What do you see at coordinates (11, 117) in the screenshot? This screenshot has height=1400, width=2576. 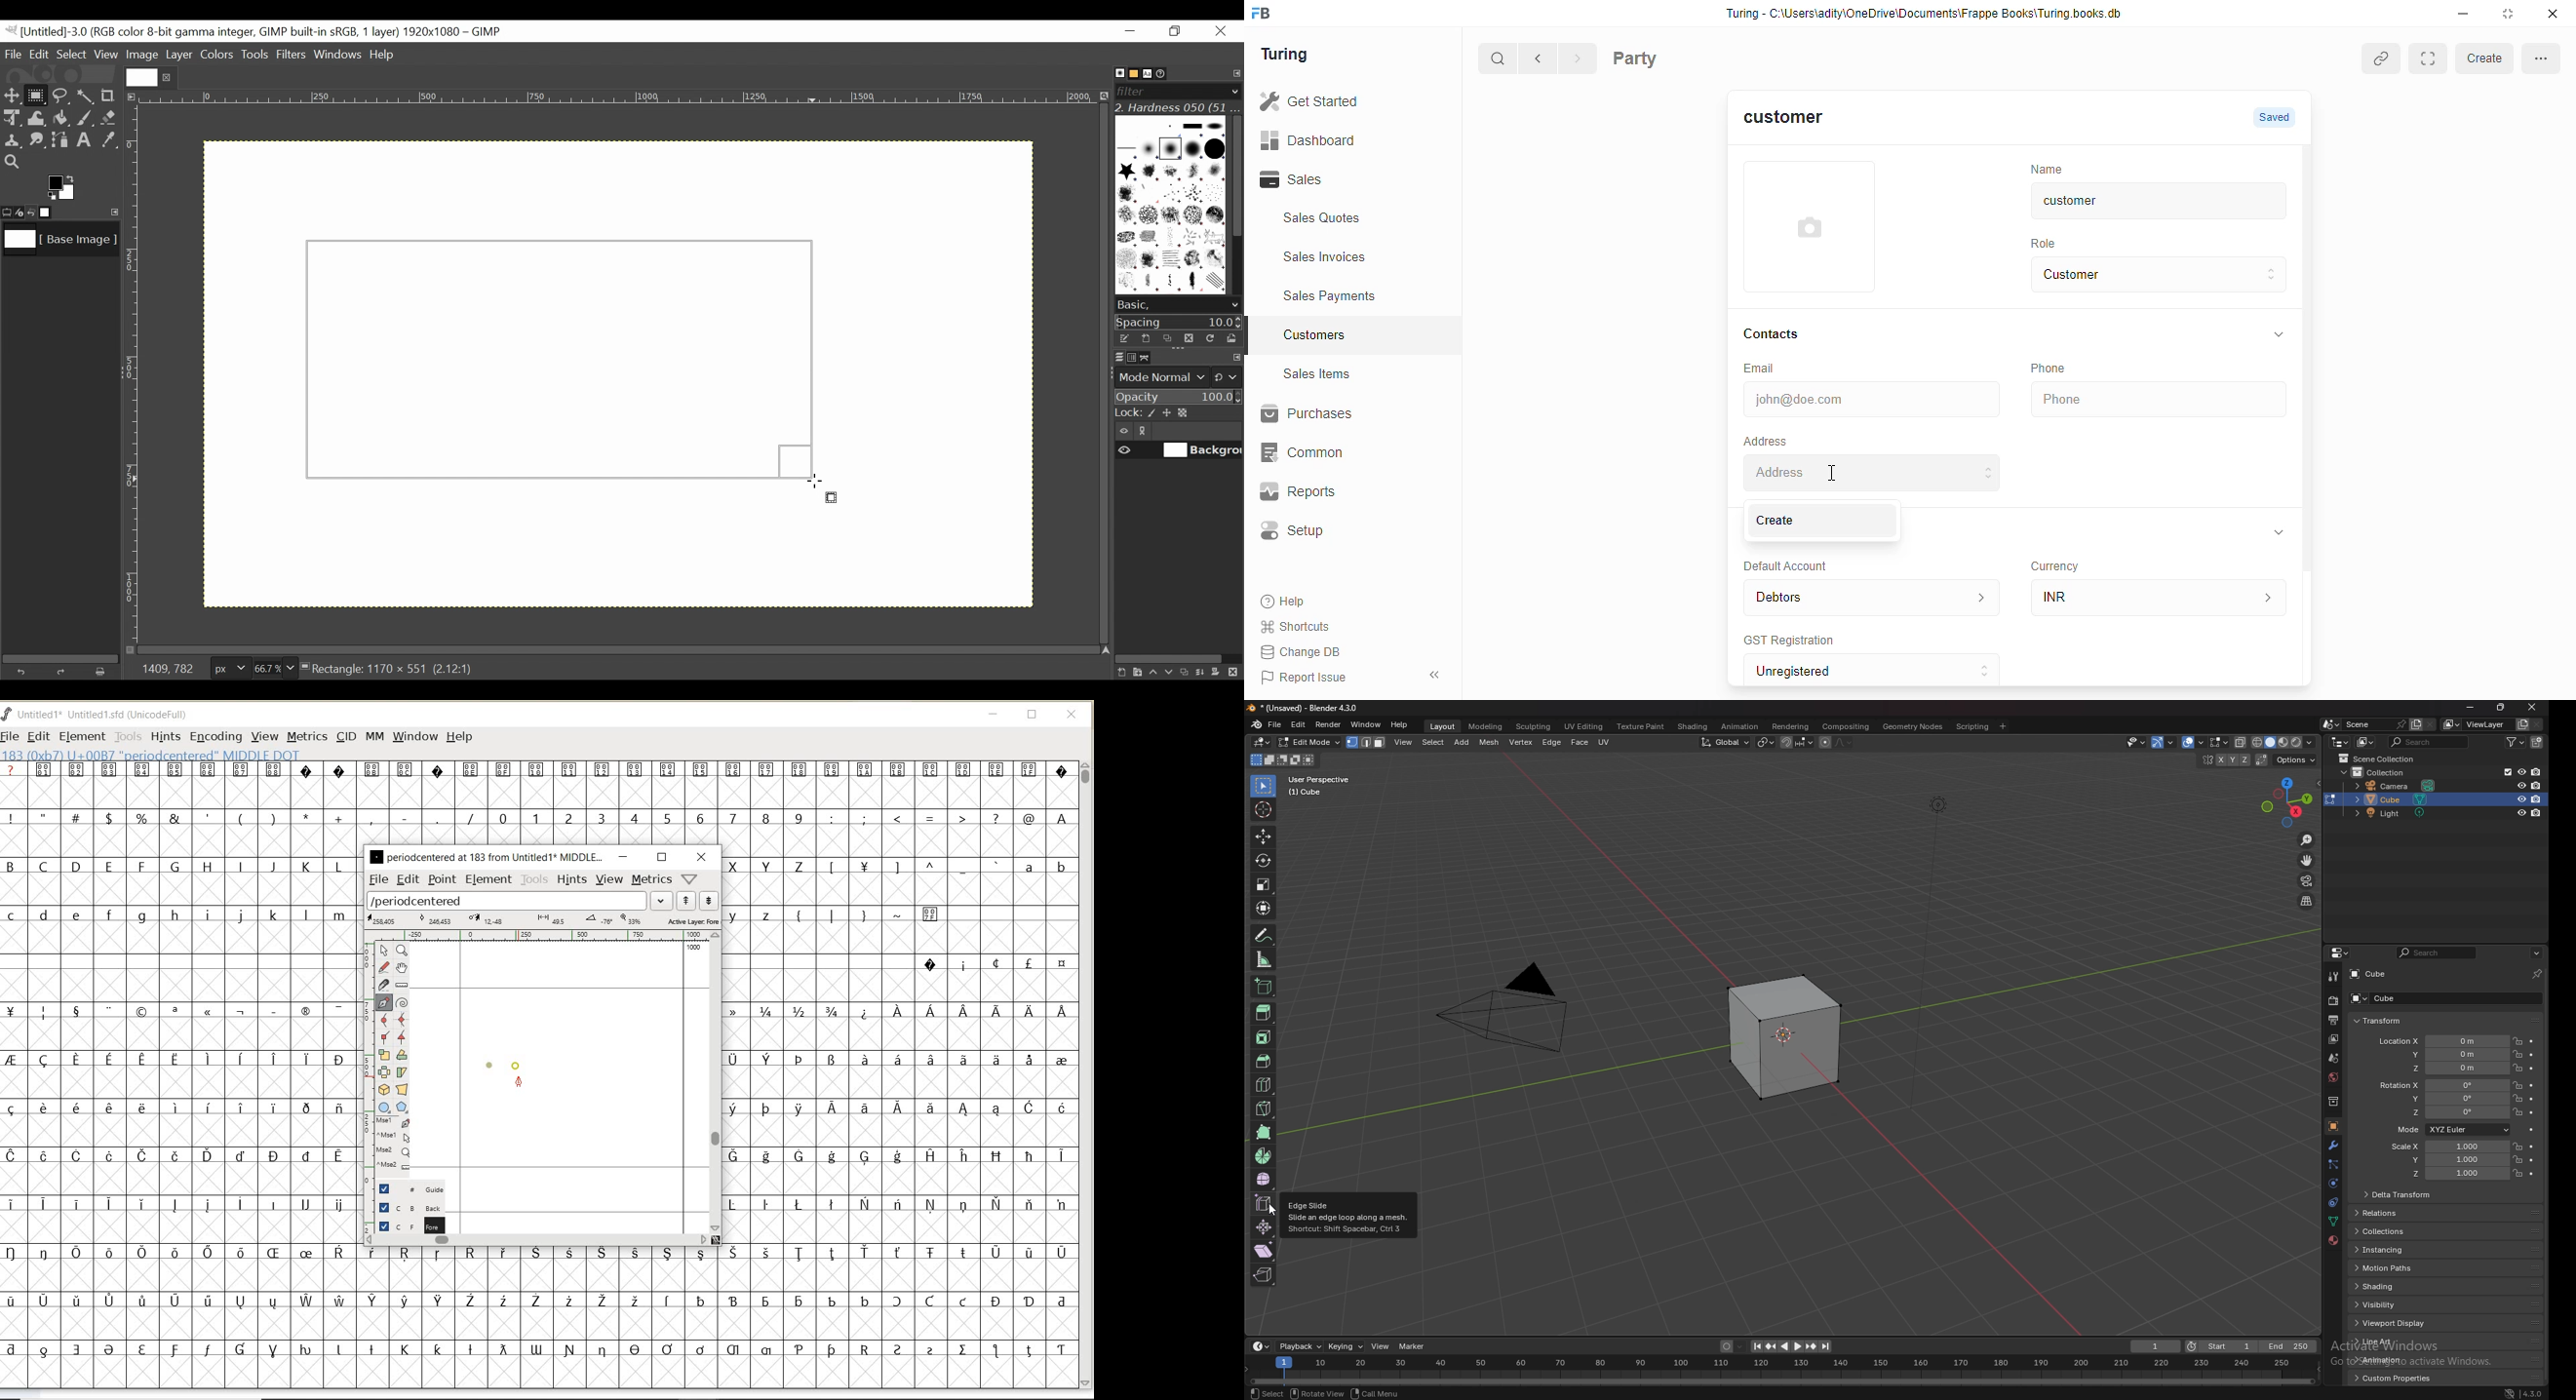 I see `Unified Transform Tool` at bounding box center [11, 117].